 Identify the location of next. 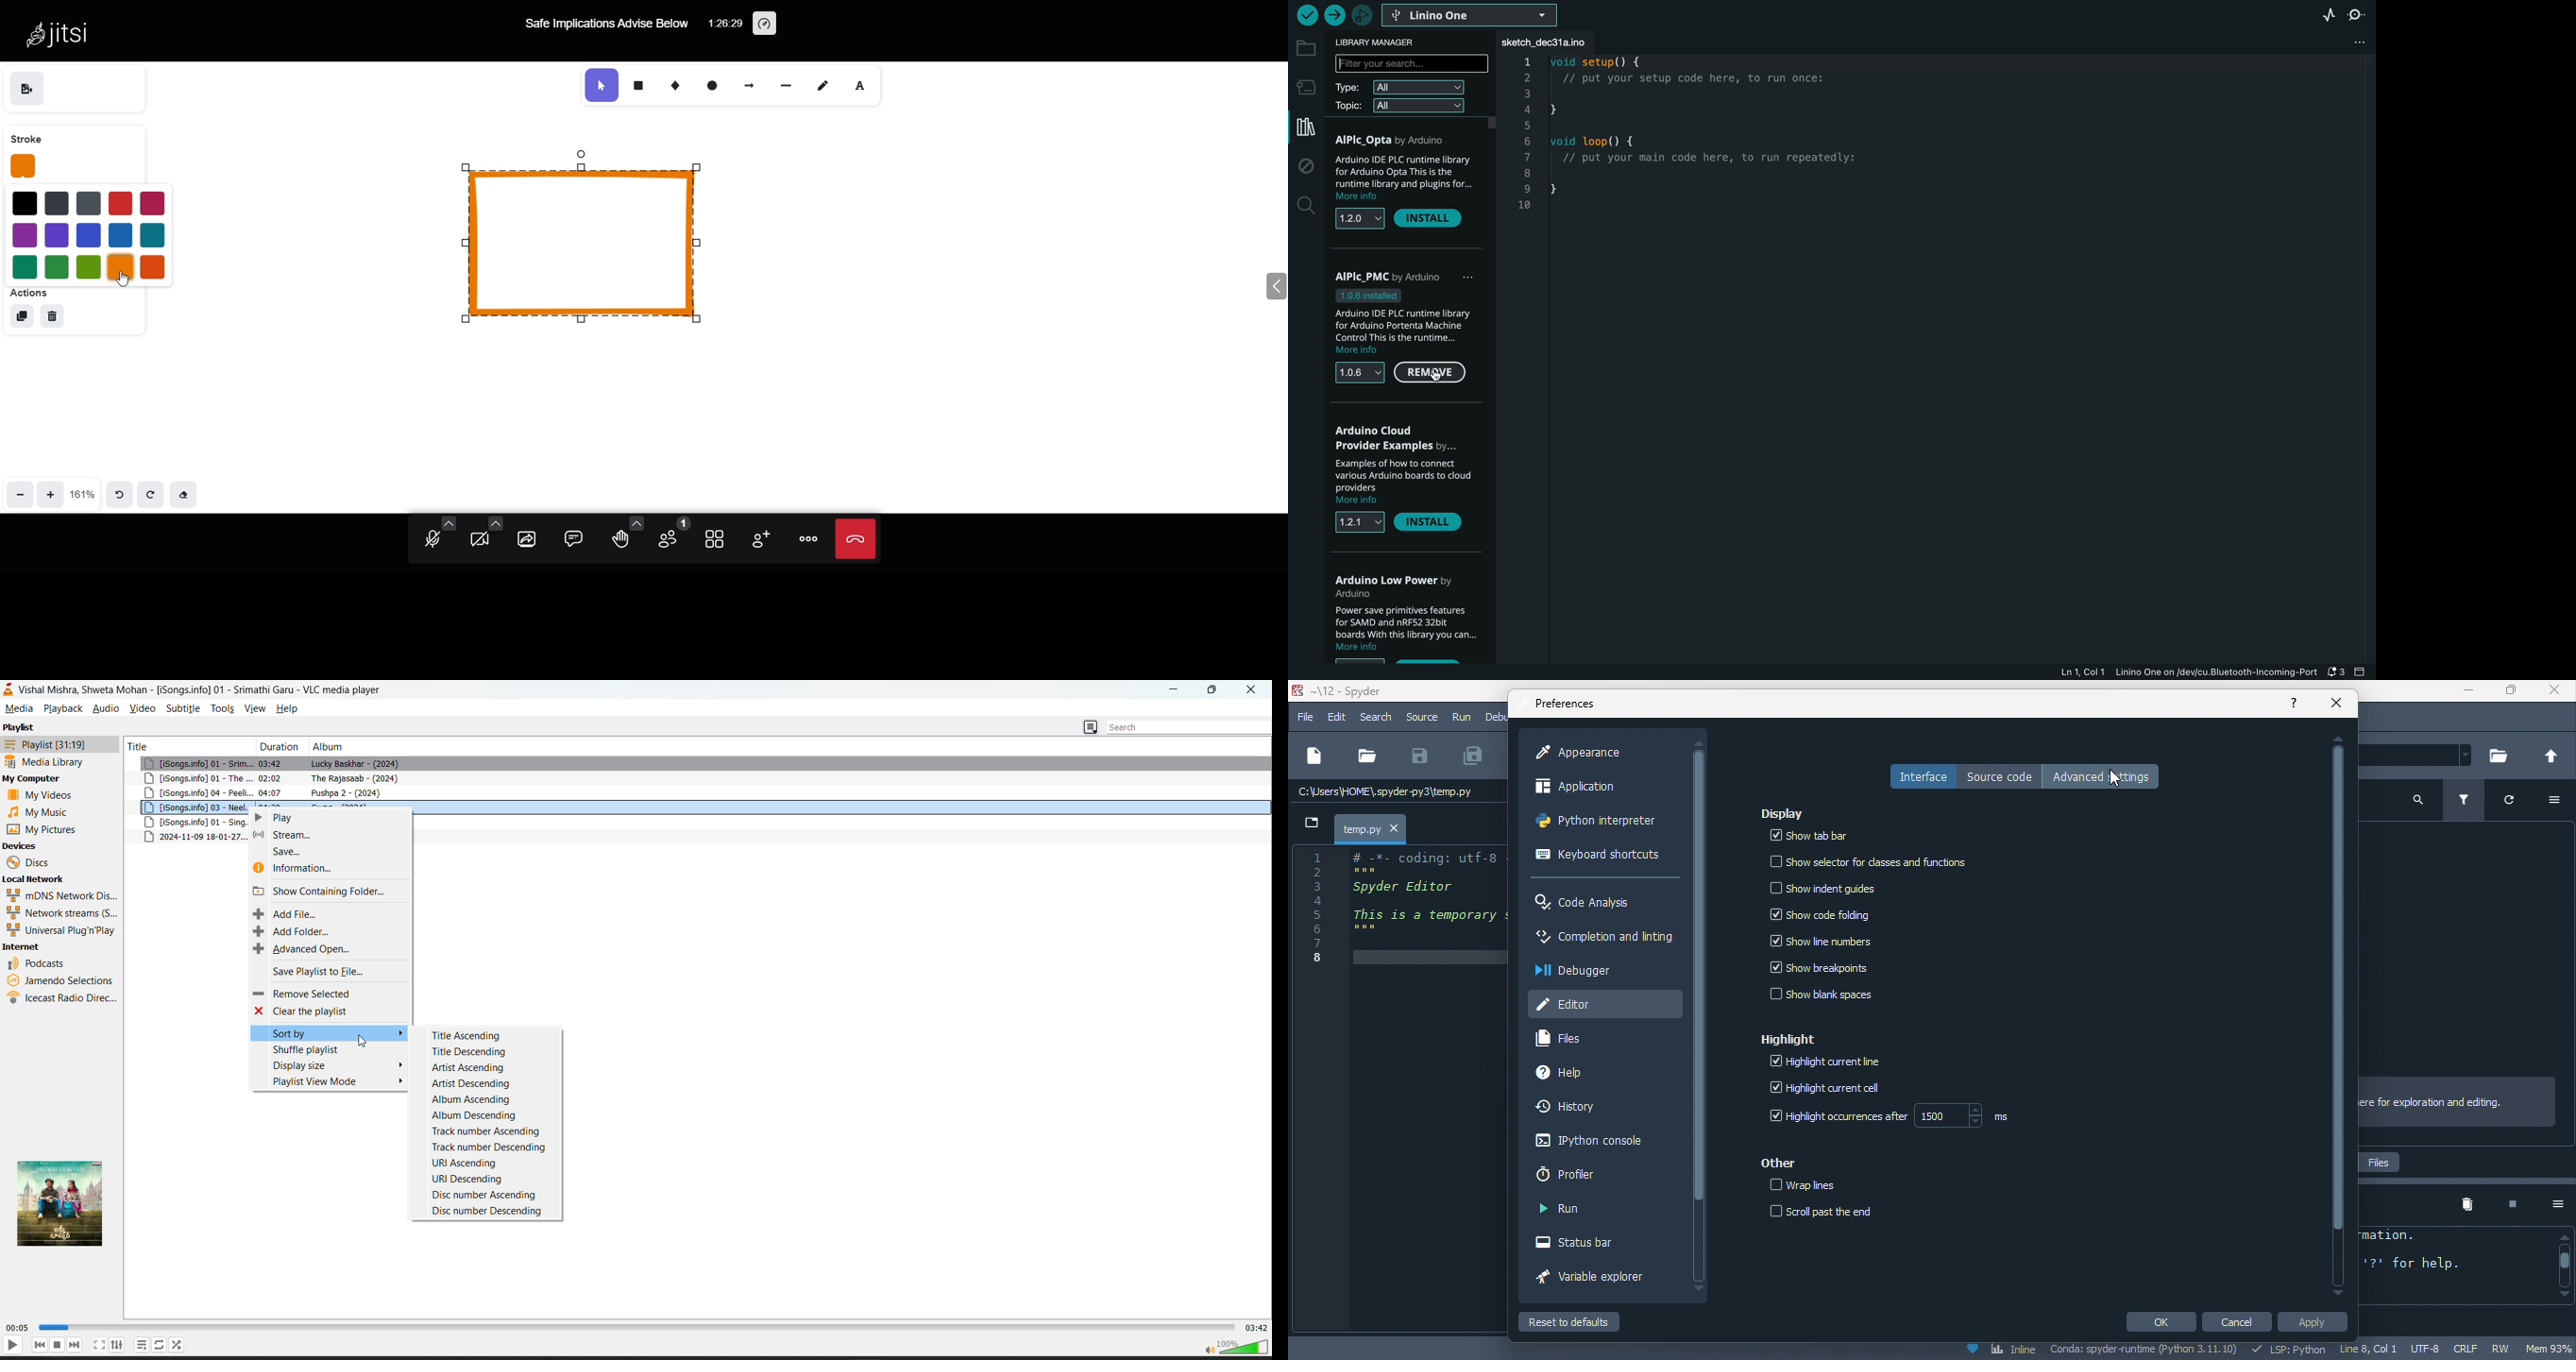
(76, 1345).